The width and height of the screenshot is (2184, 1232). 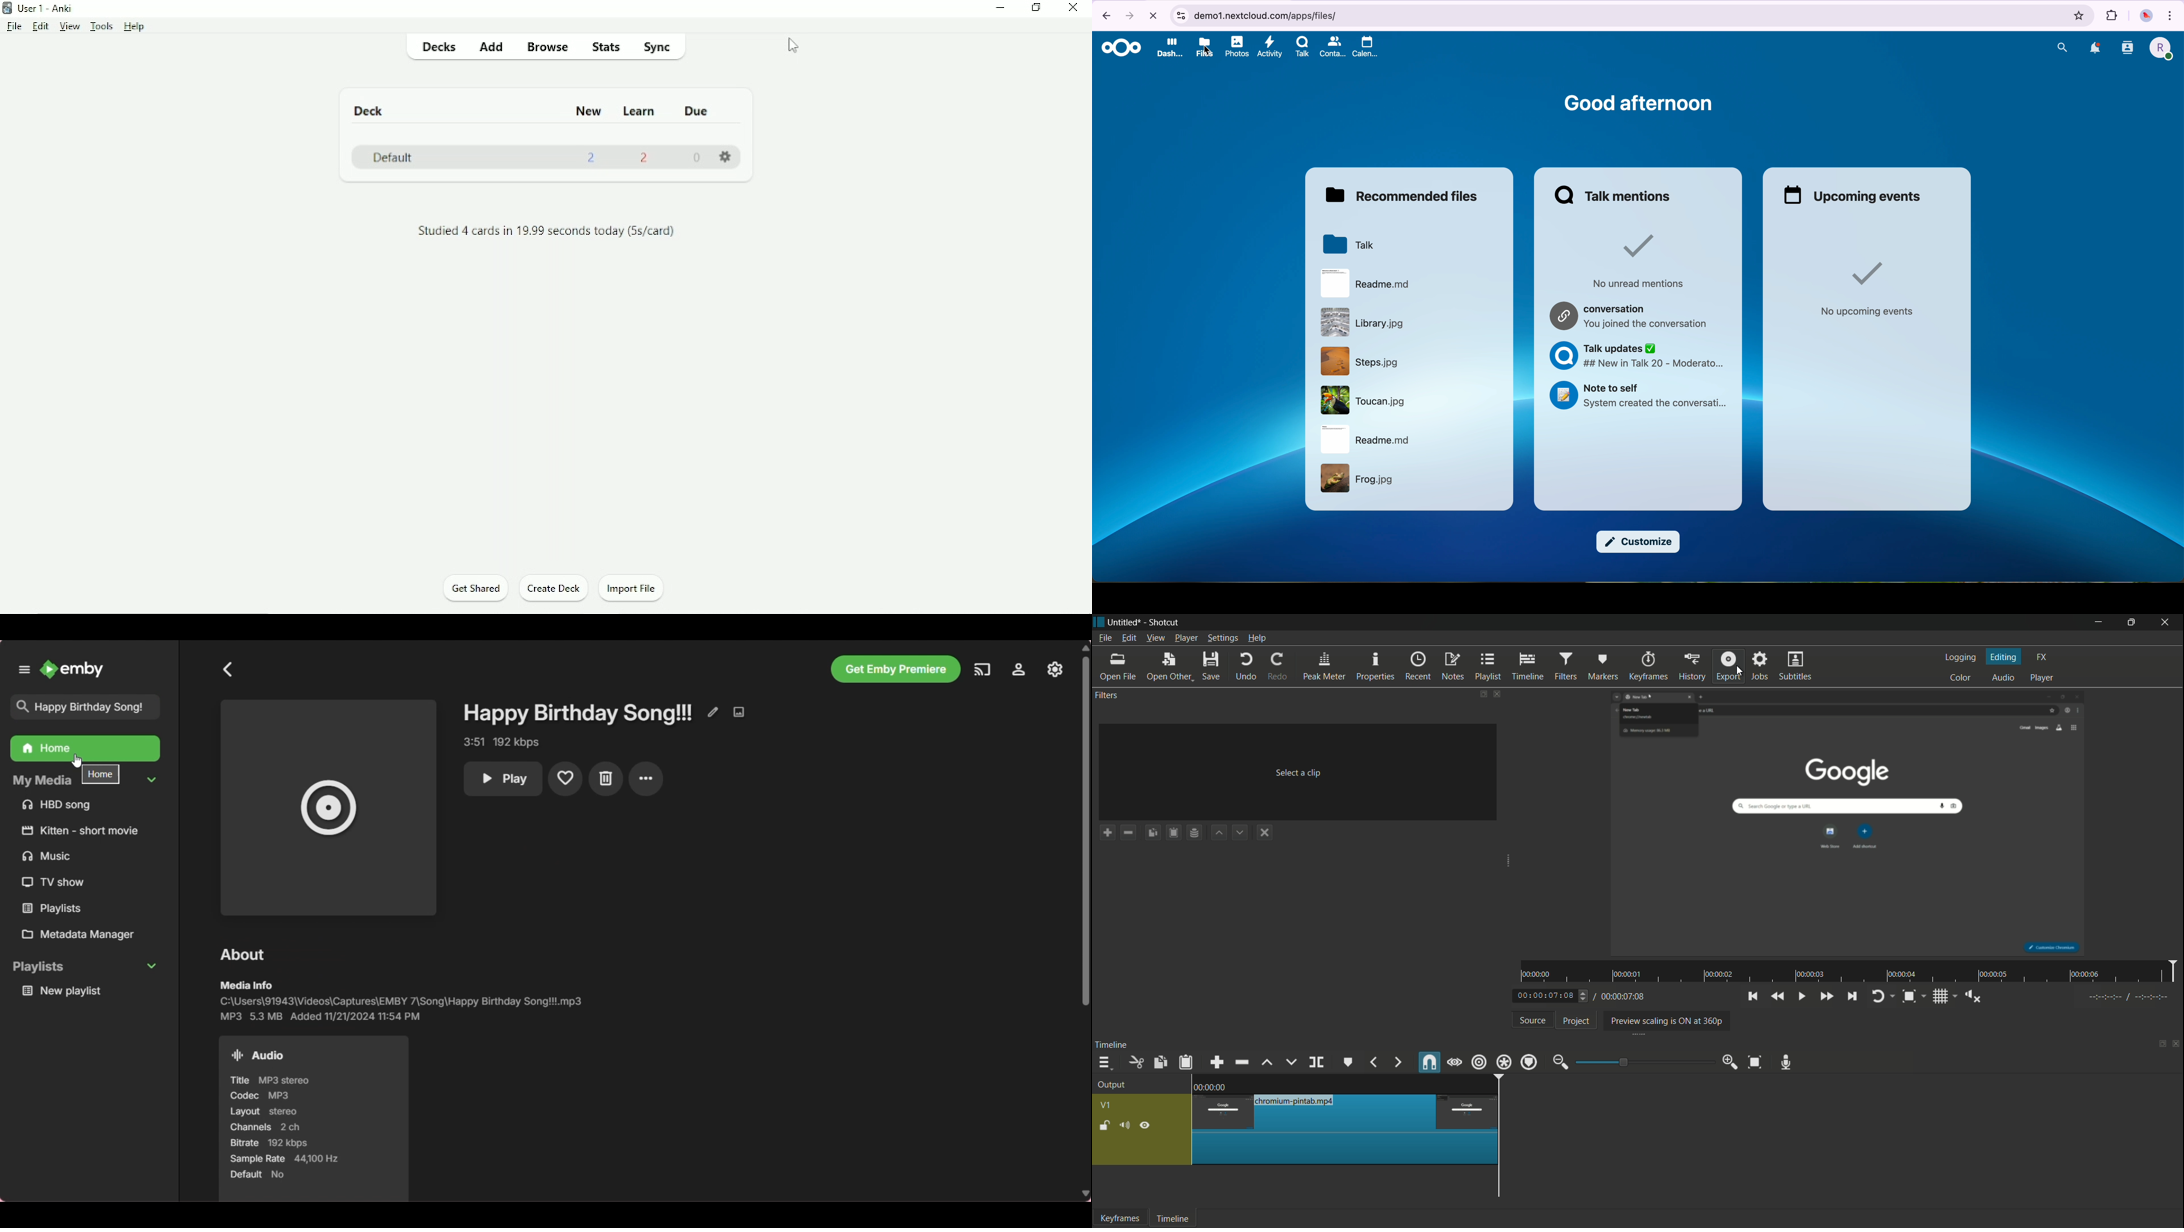 I want to click on view menu, so click(x=1154, y=638).